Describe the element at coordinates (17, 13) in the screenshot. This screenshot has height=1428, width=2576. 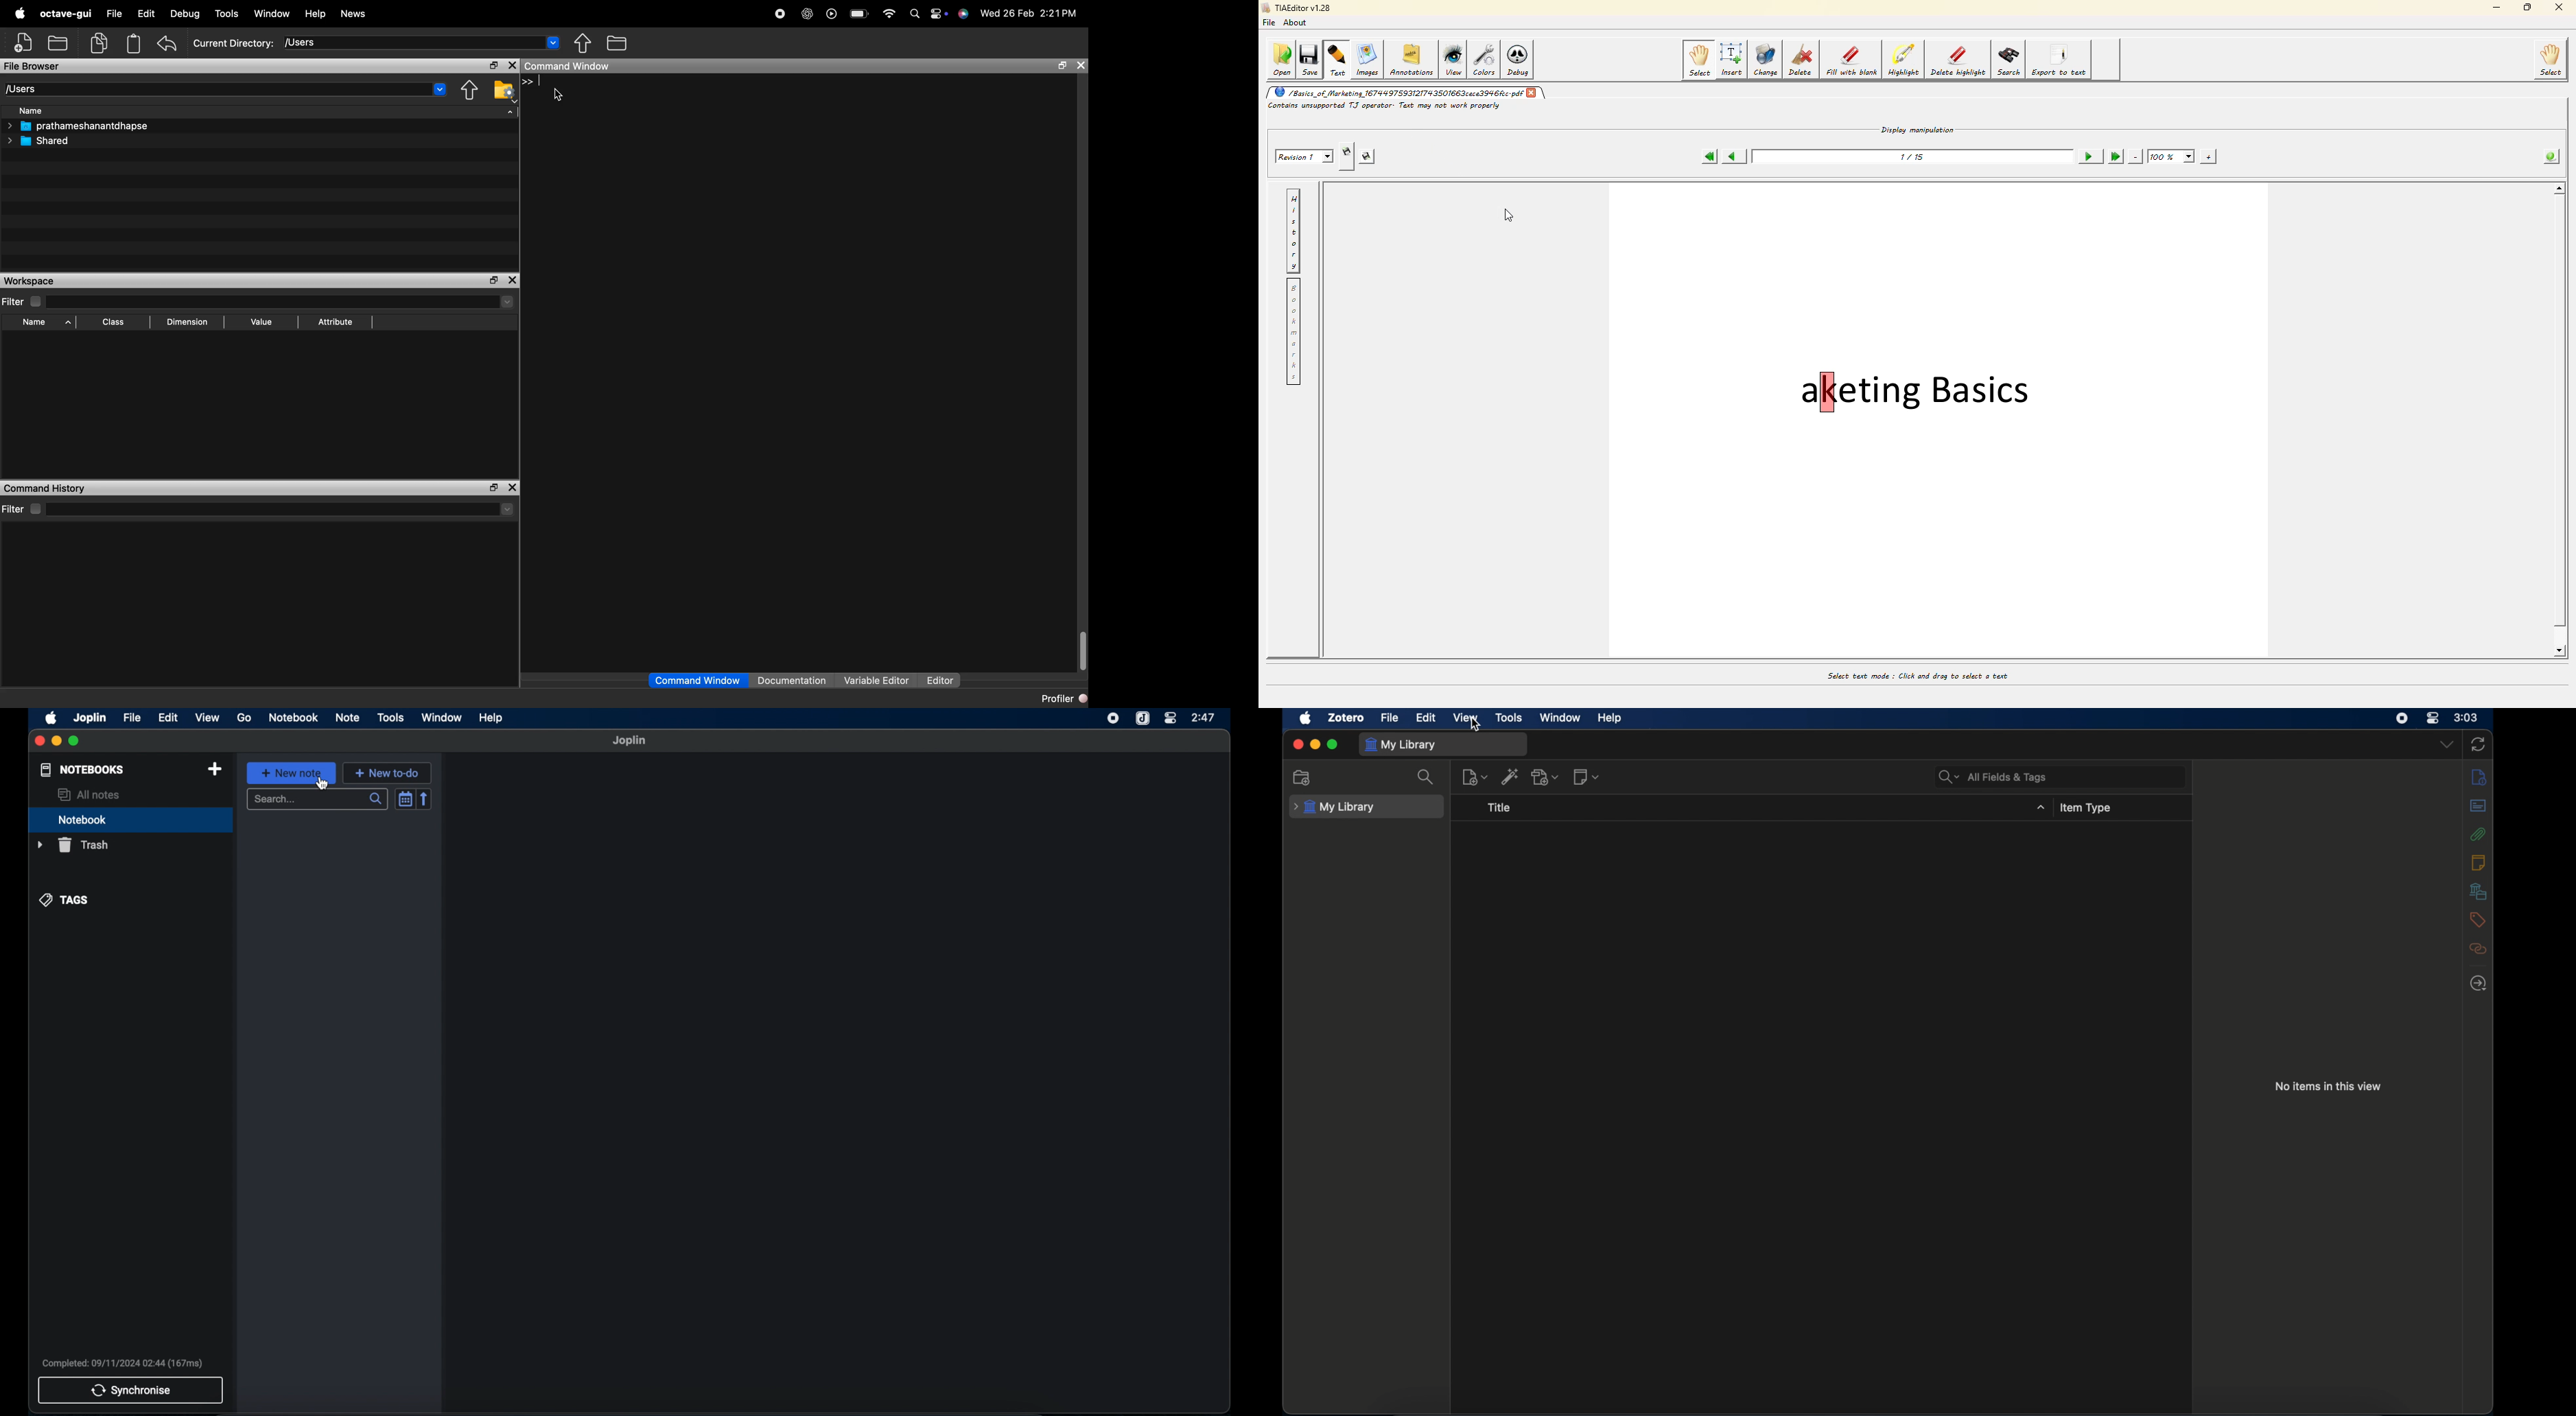
I see `logo` at that location.